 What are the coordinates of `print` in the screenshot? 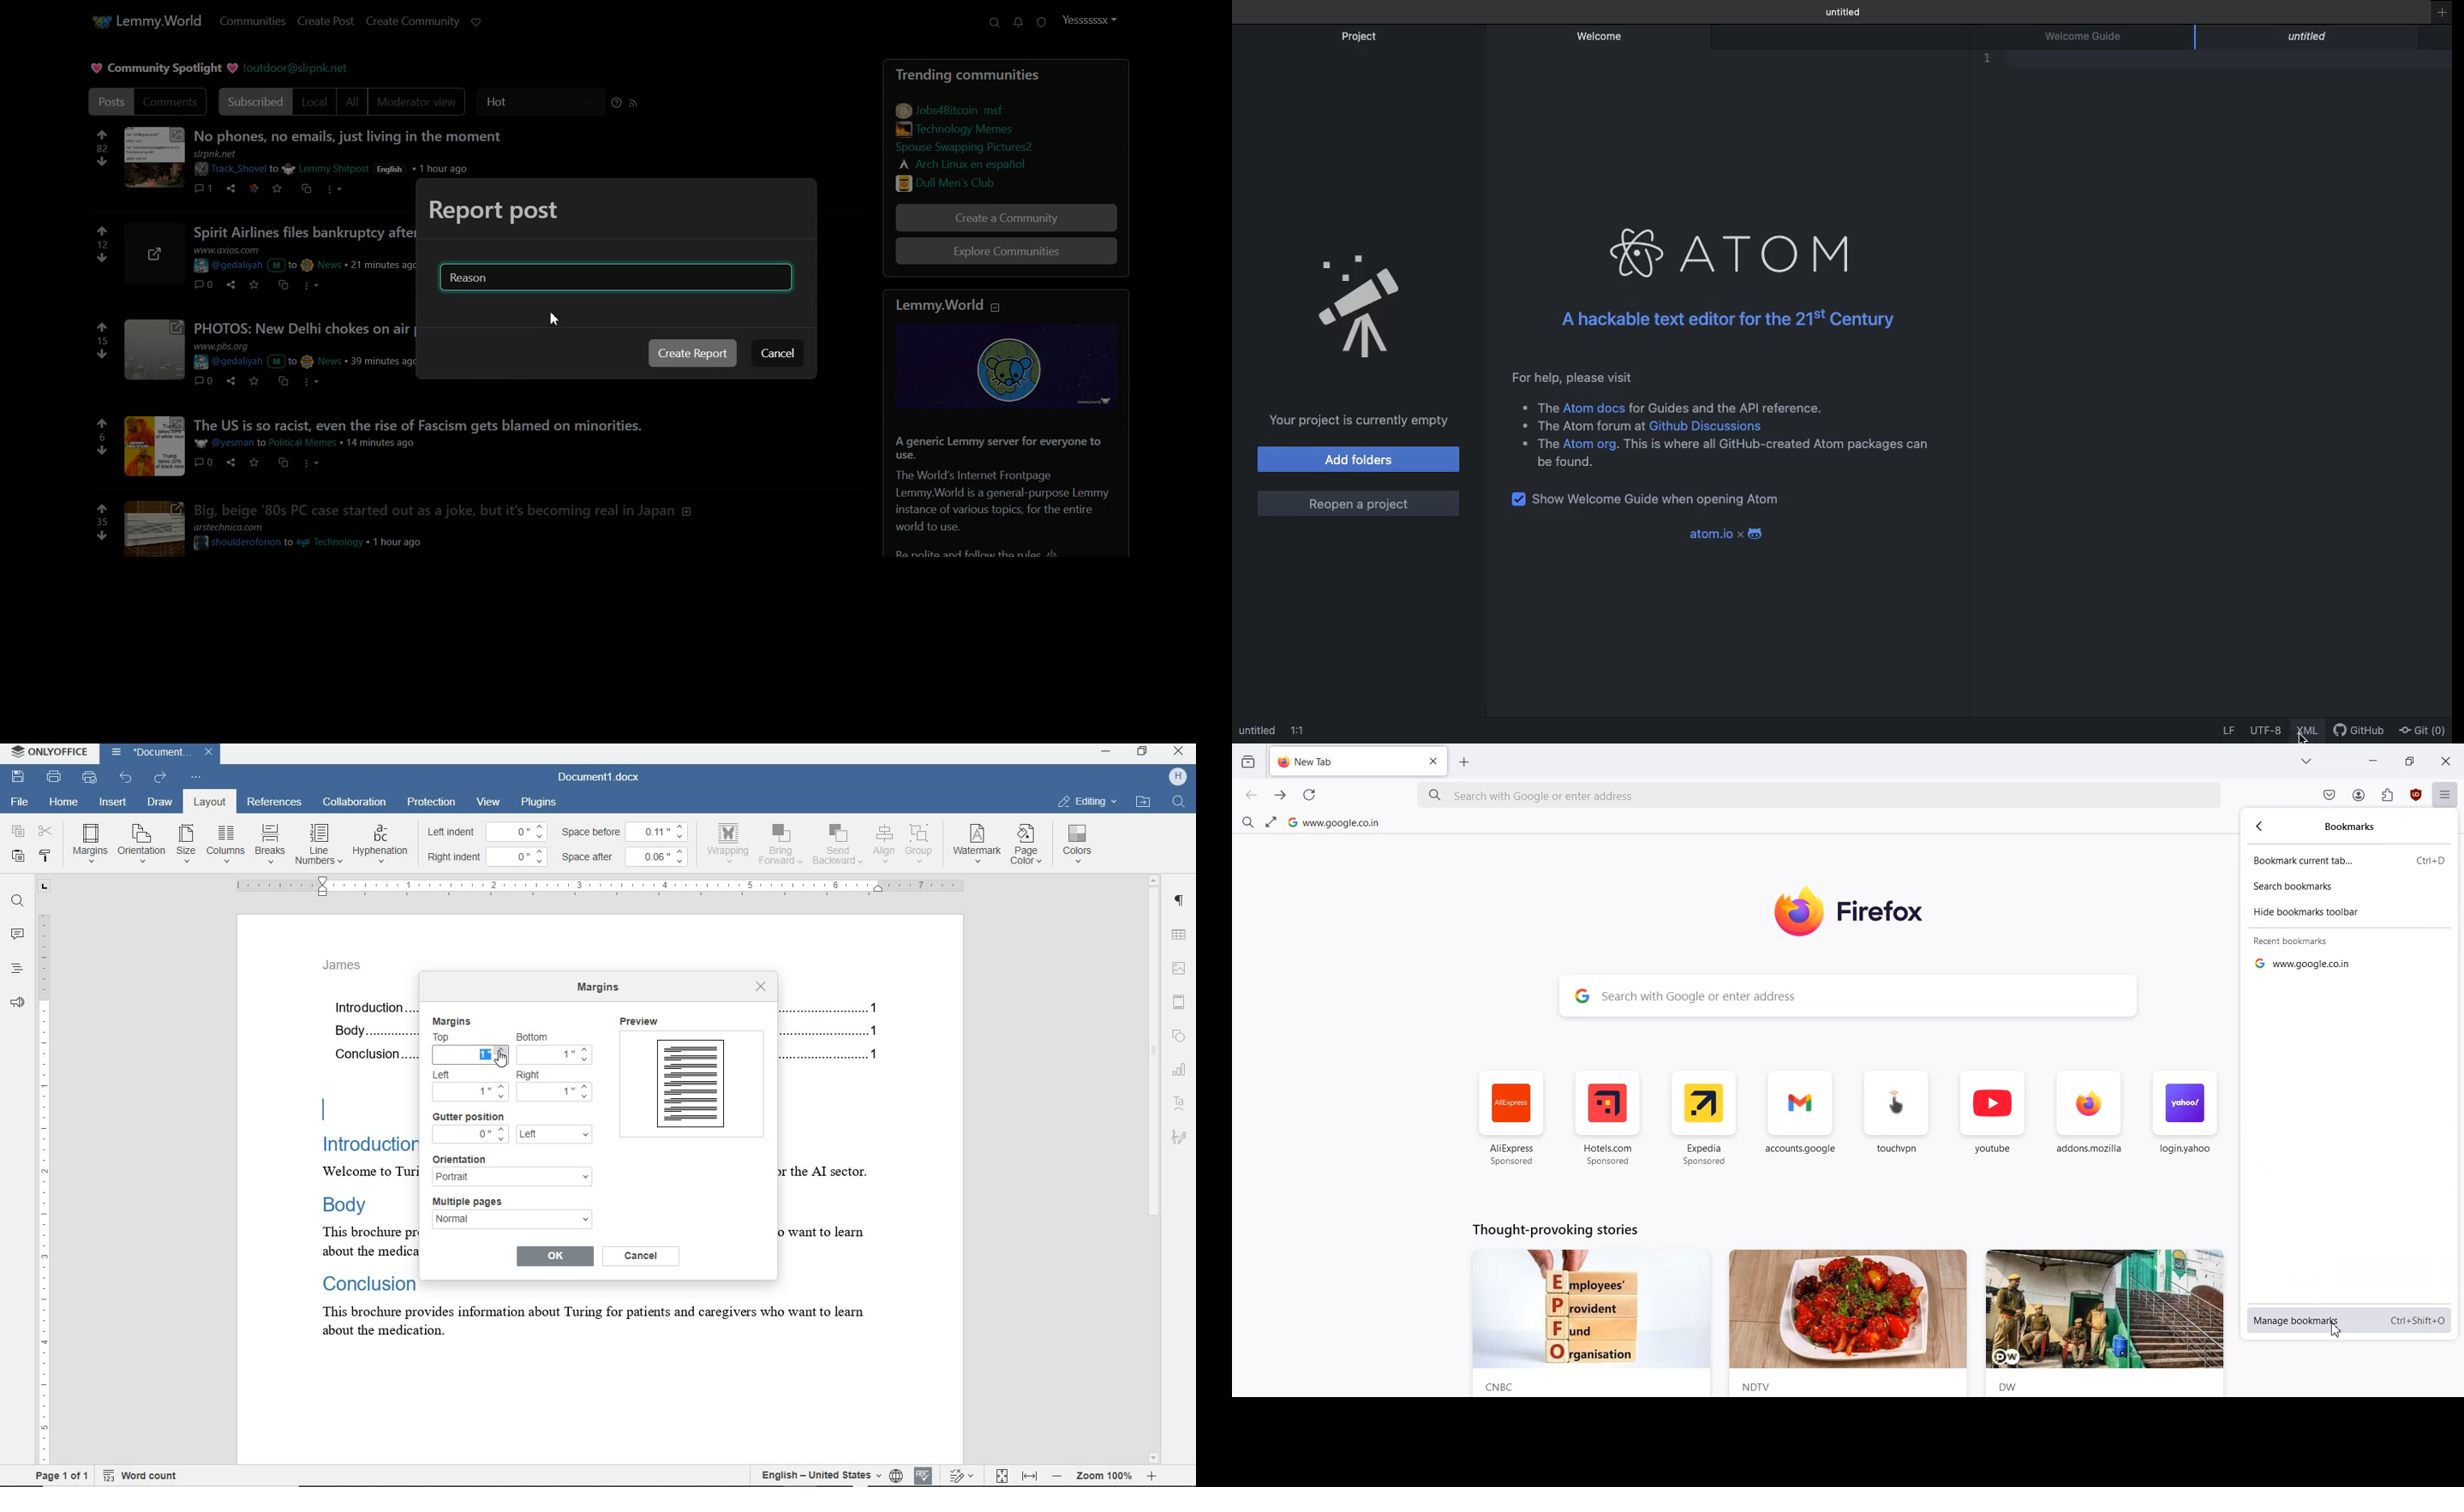 It's located at (54, 776).